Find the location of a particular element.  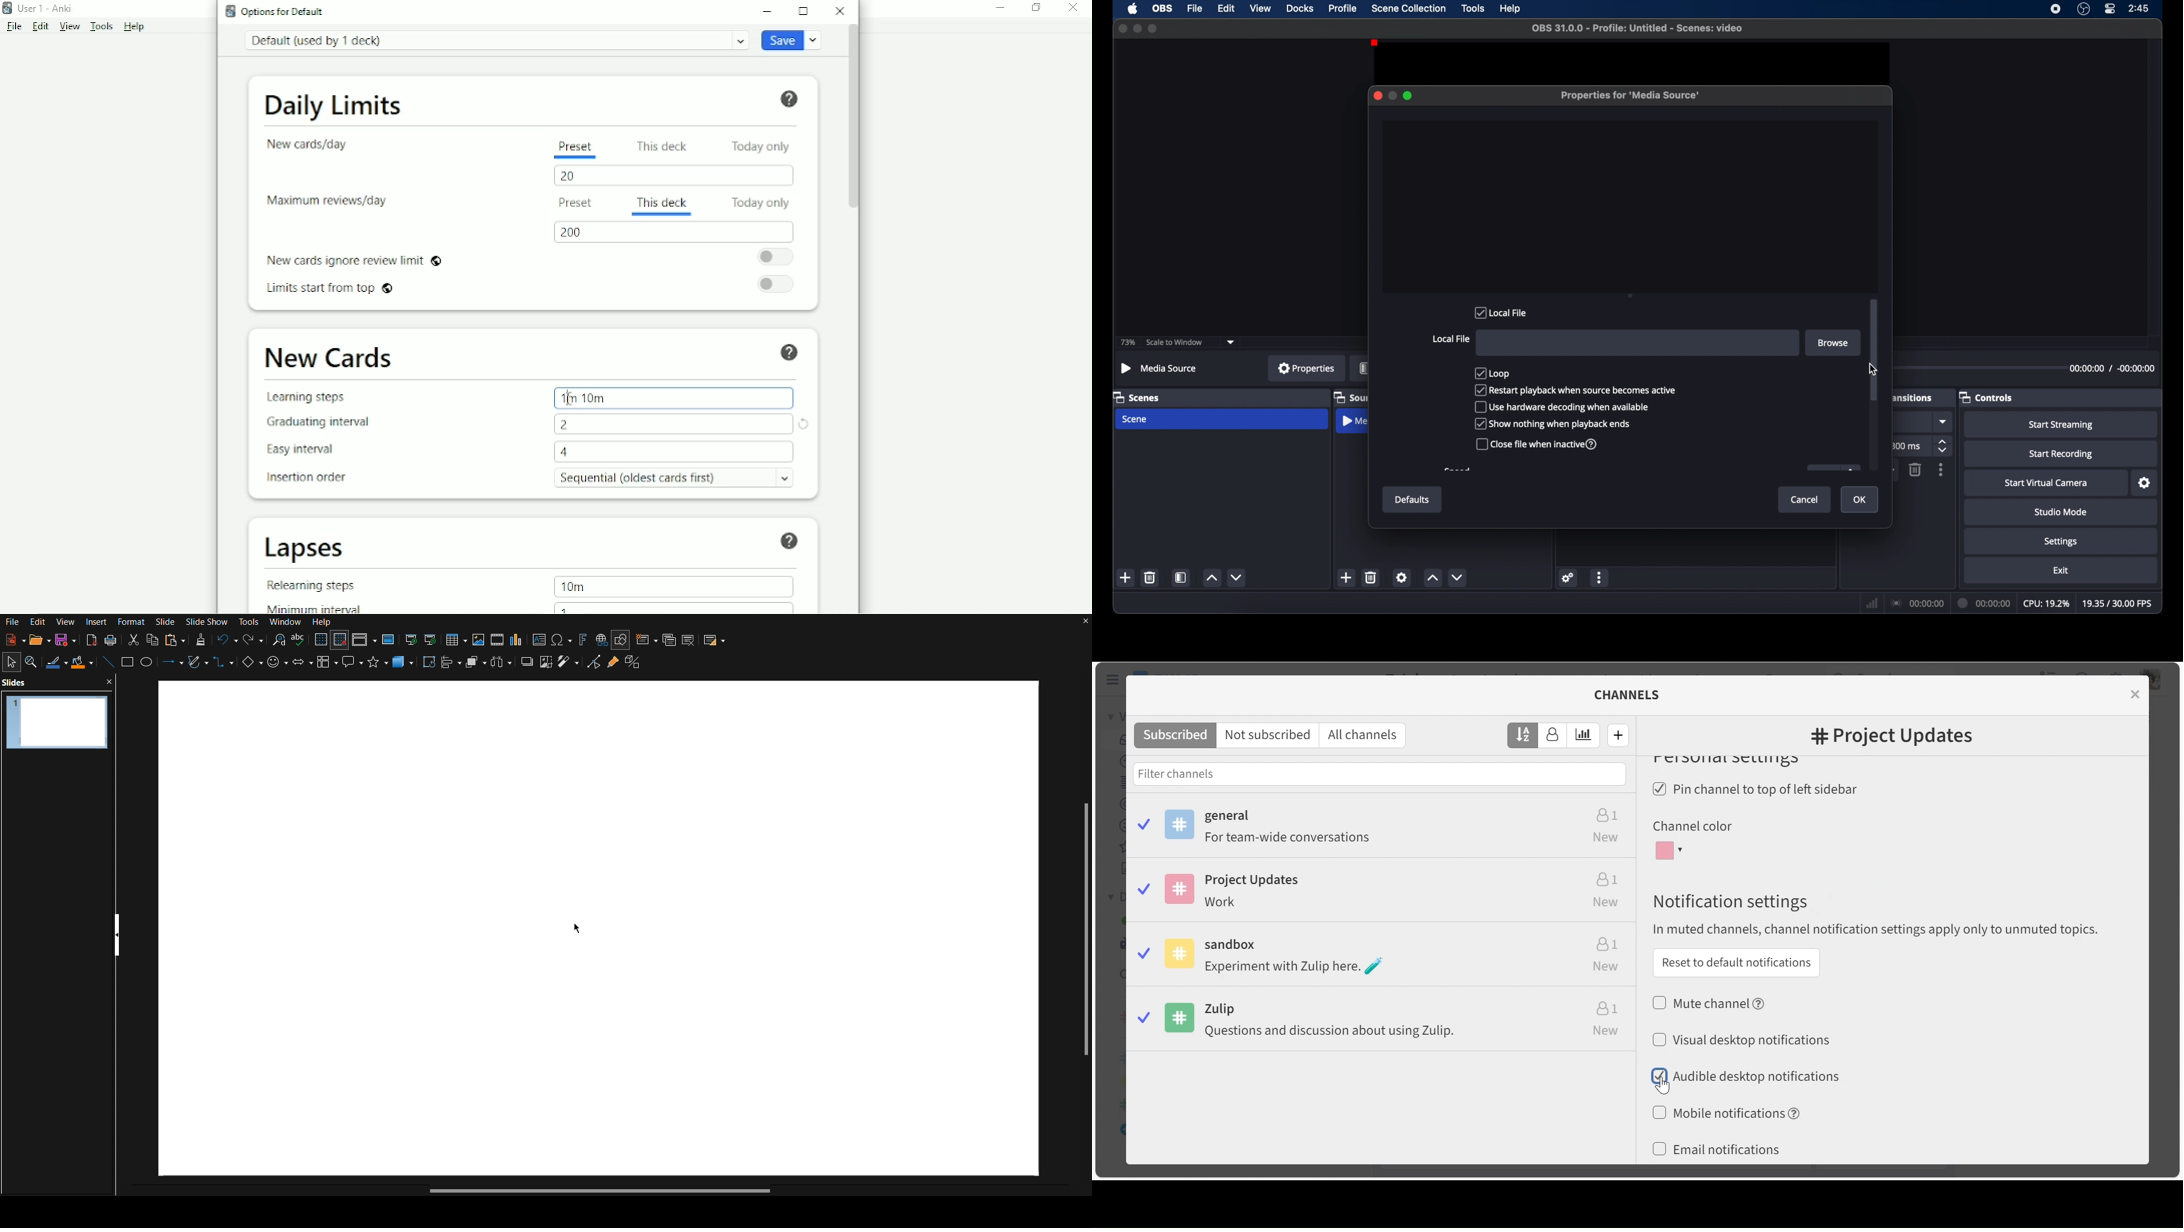

Master Slide is located at coordinates (389, 639).